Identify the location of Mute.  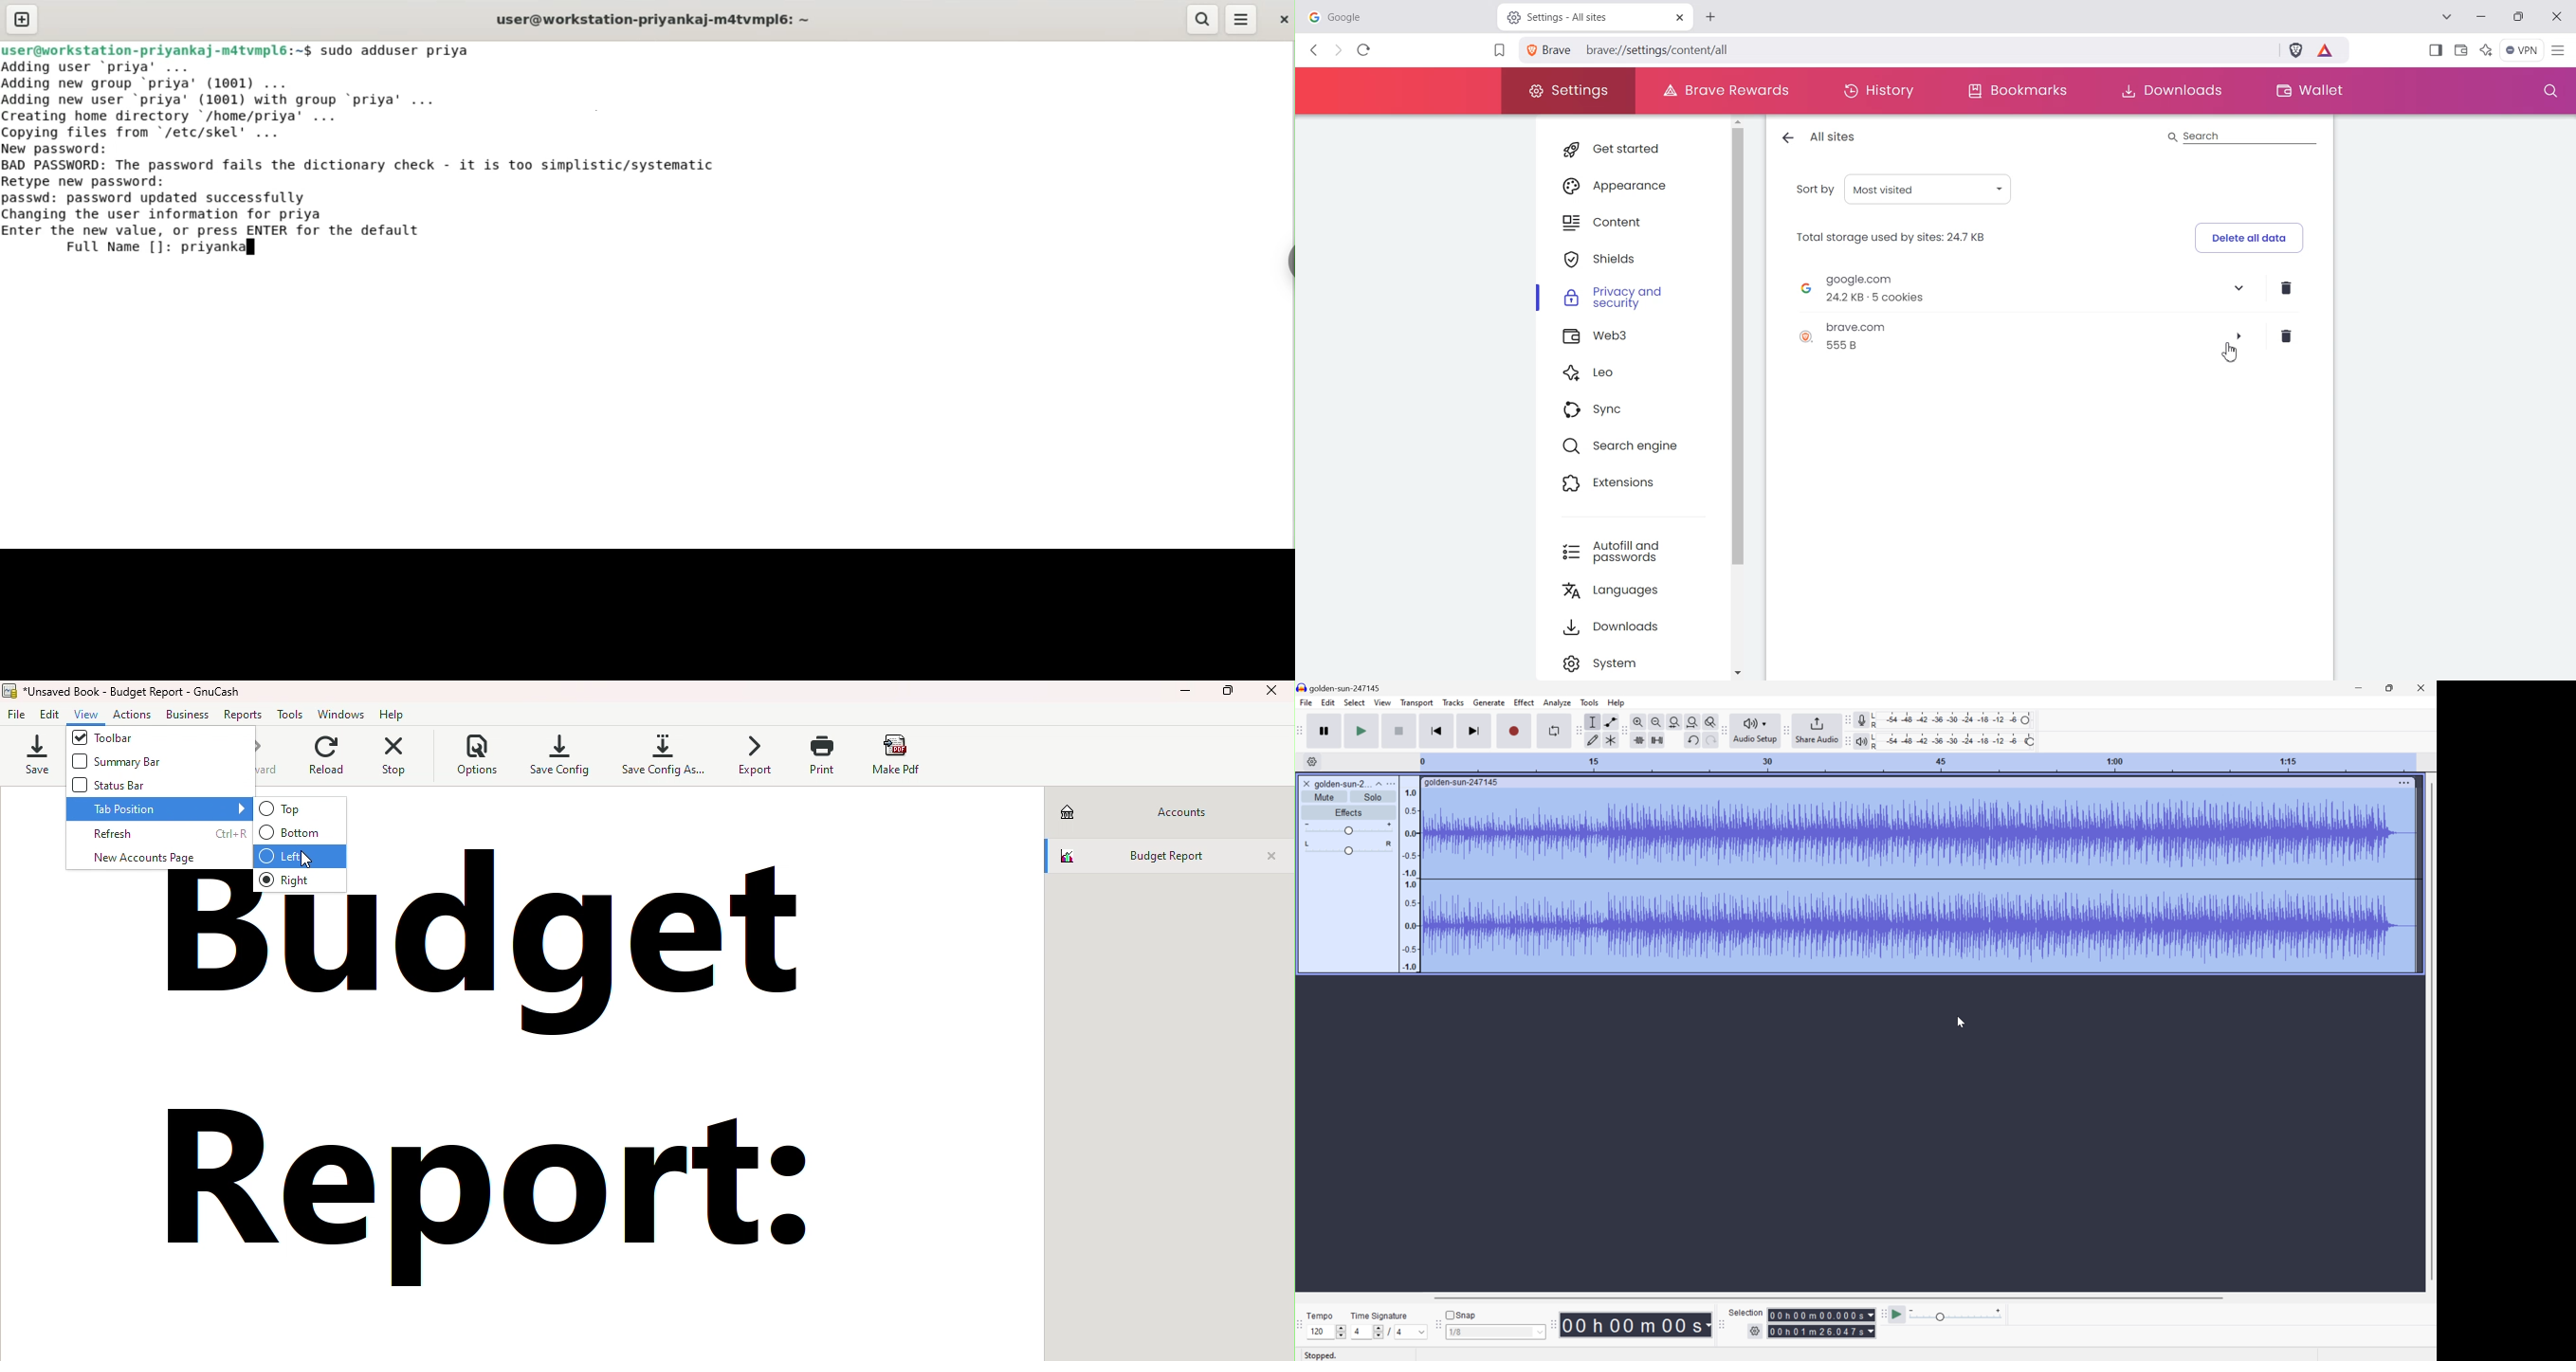
(1325, 797).